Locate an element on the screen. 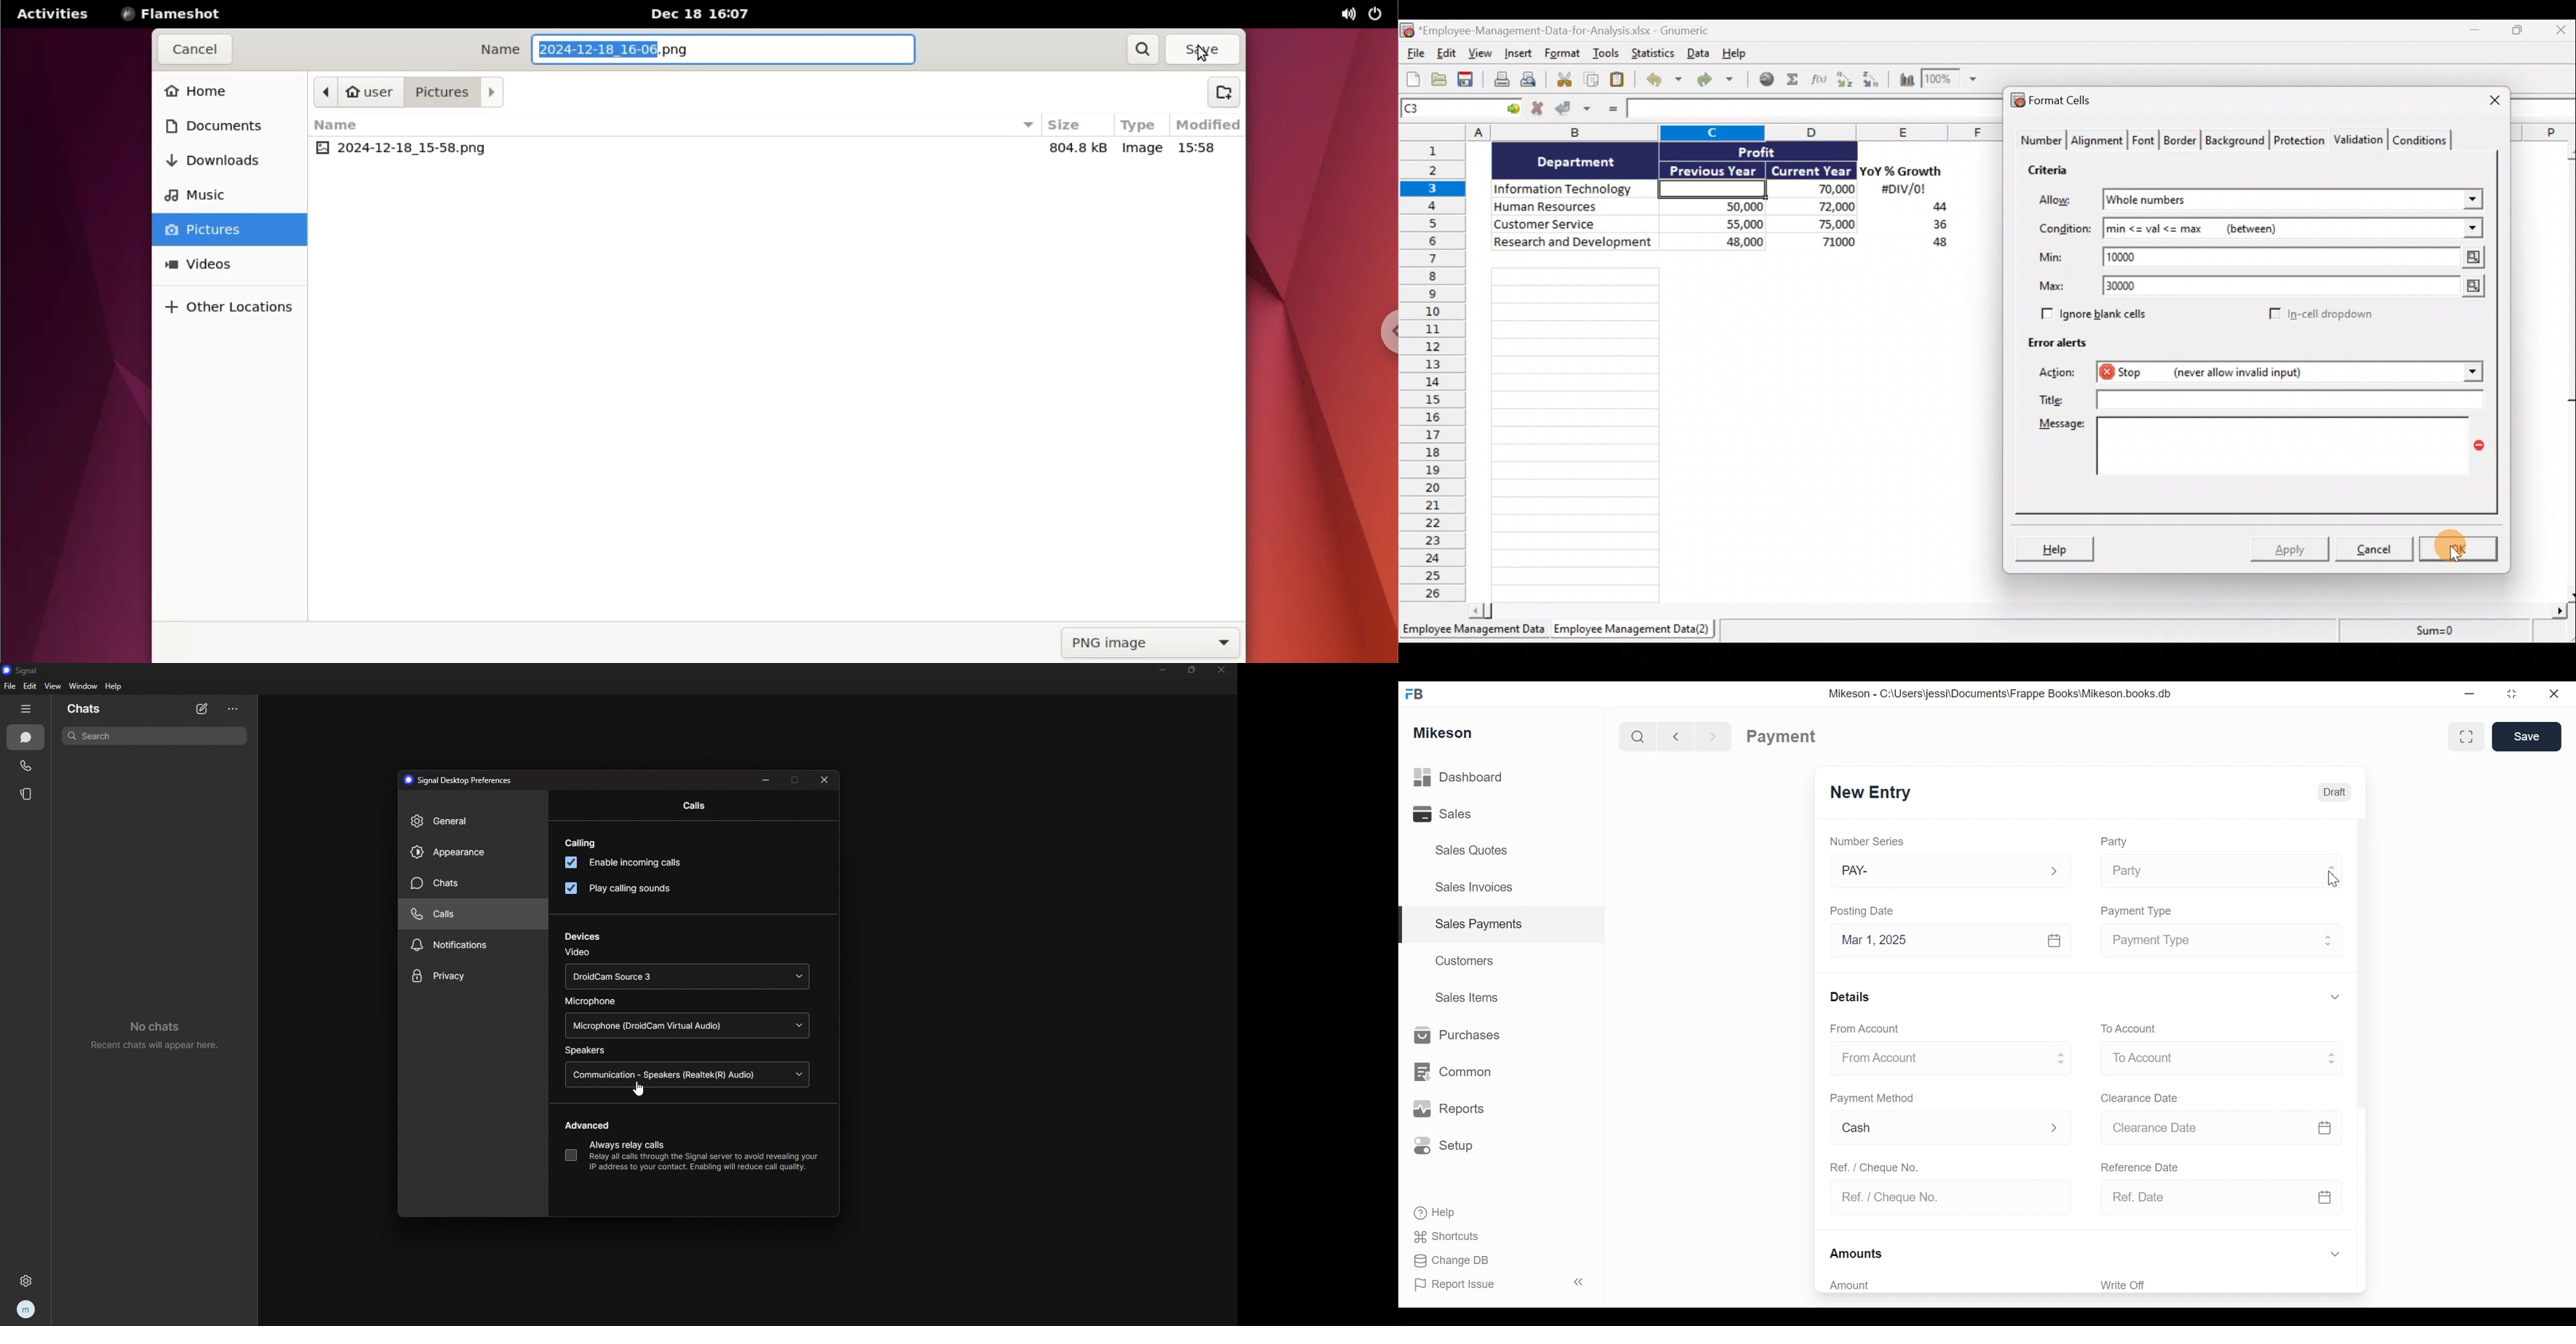  Details is located at coordinates (1852, 997).